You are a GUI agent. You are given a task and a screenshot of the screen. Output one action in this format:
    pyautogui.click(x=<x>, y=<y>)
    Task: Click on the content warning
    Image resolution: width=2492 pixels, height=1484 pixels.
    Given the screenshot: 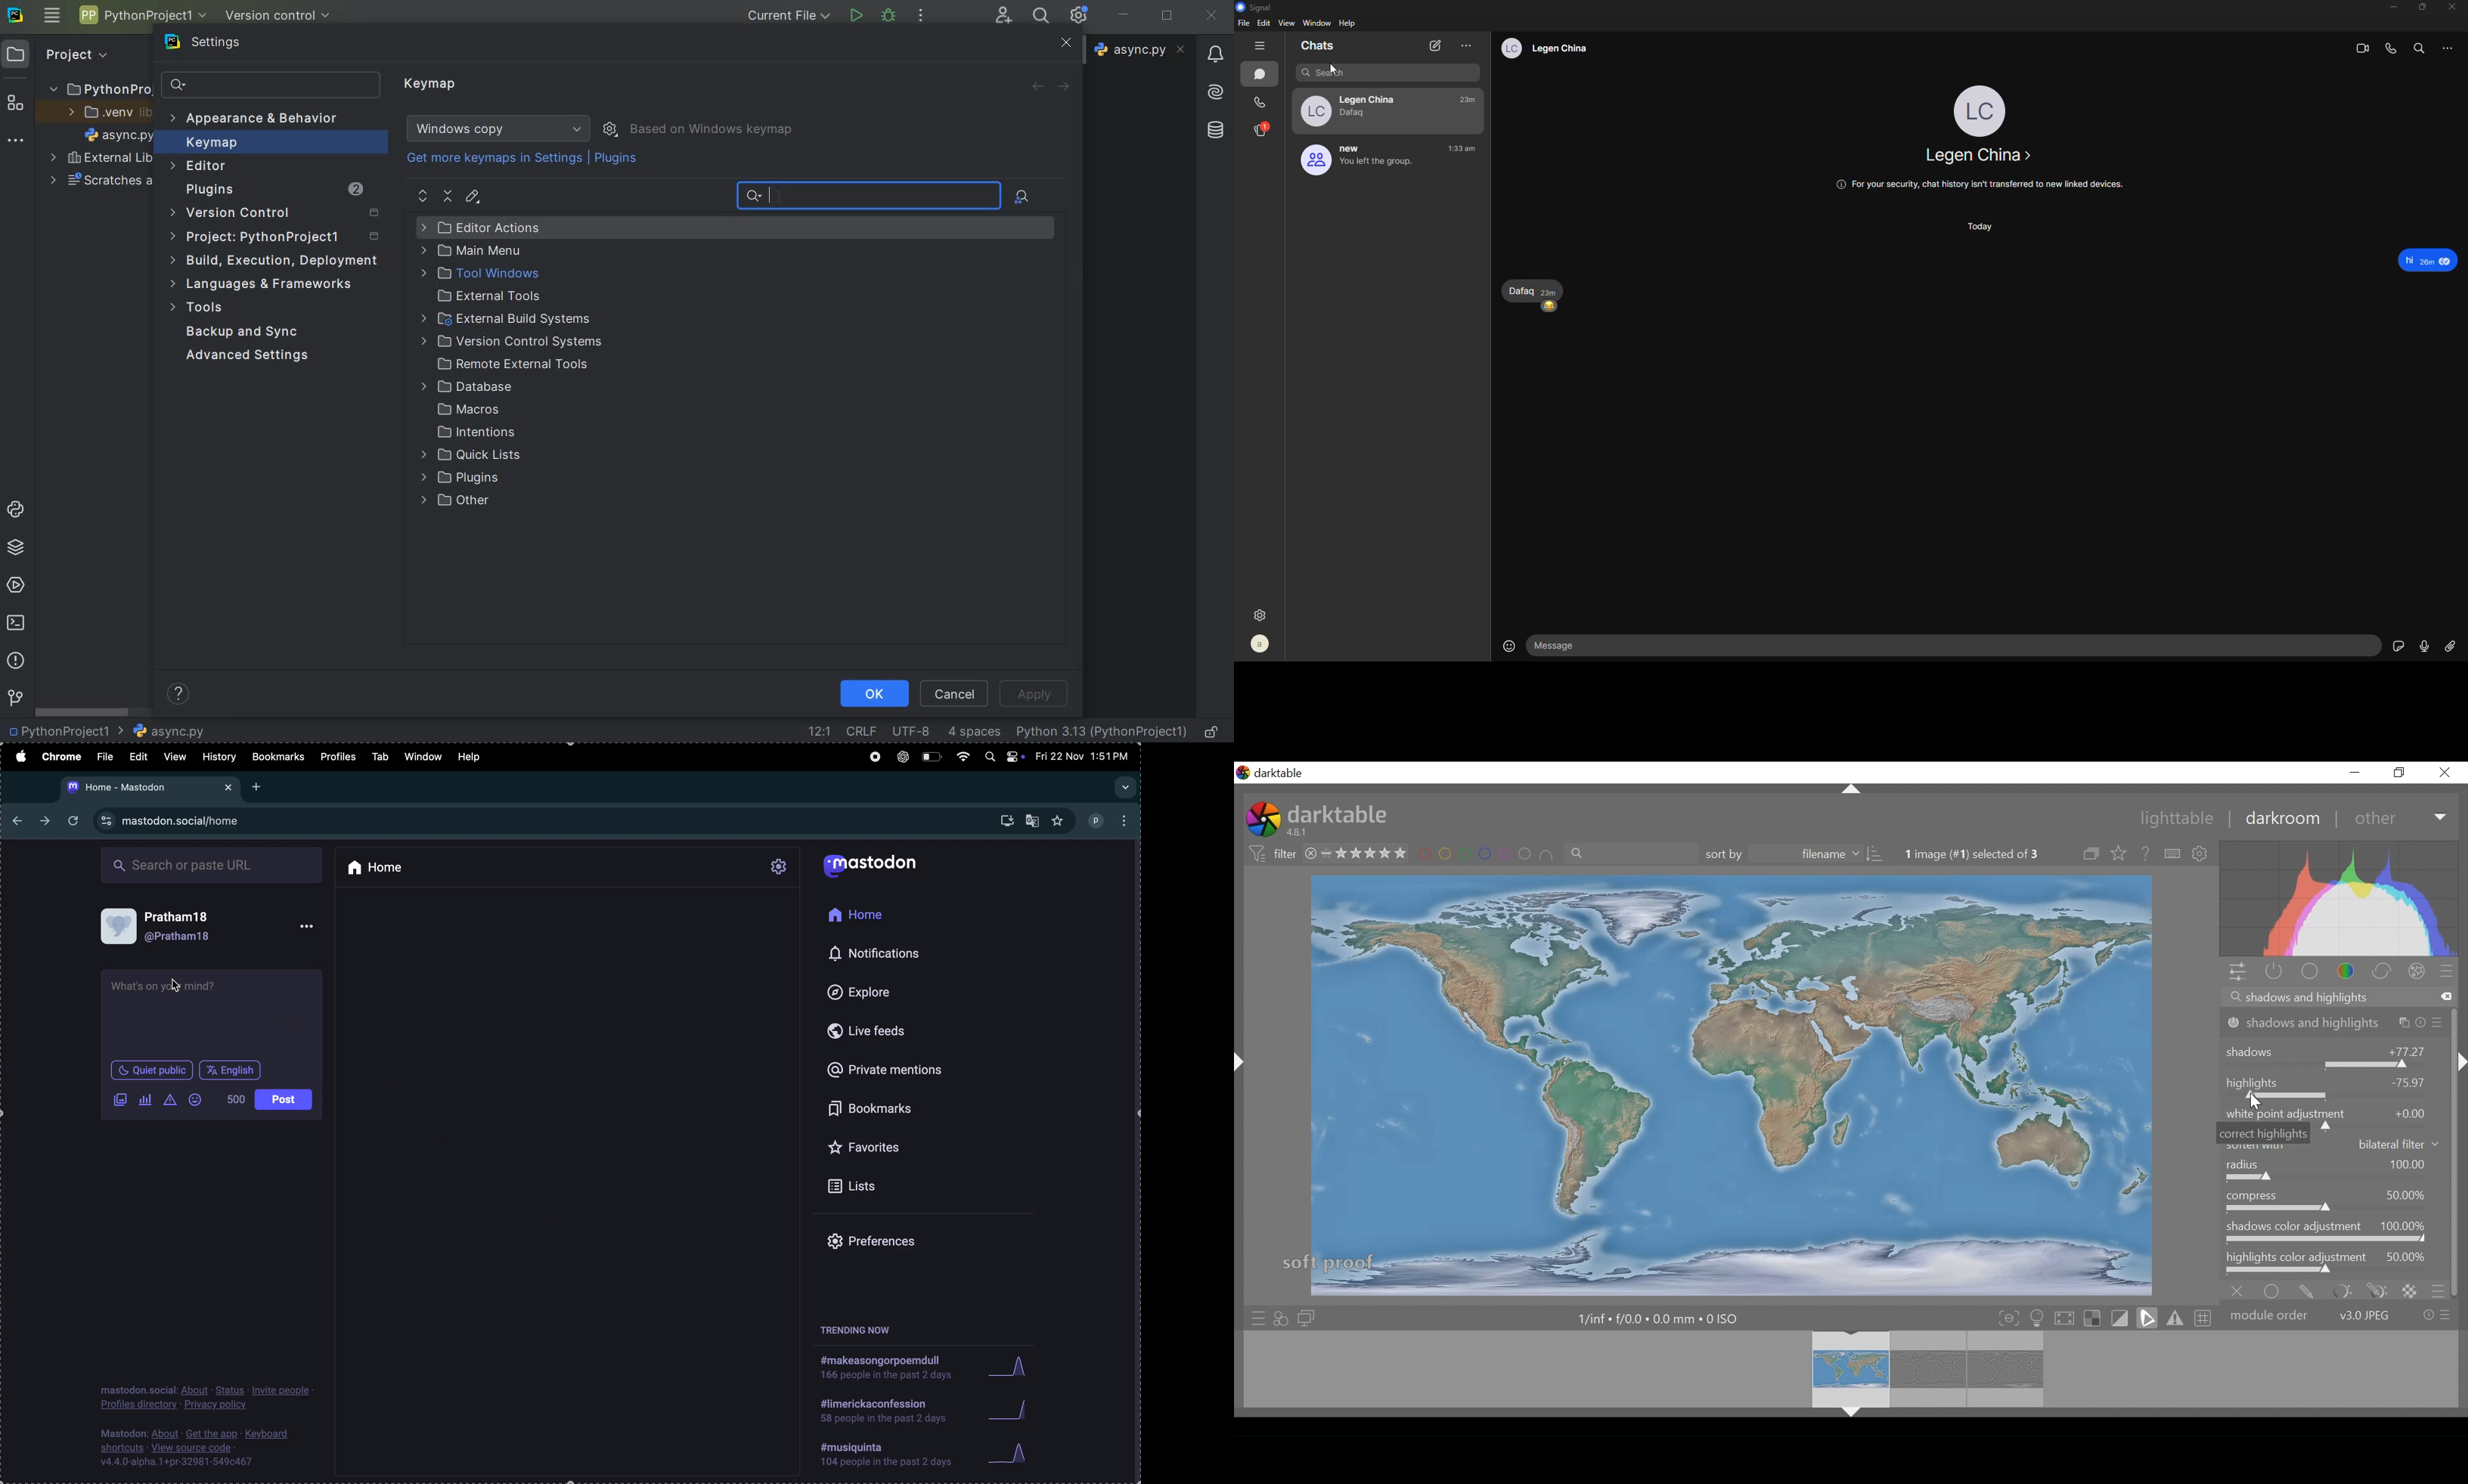 What is the action you would take?
    pyautogui.click(x=168, y=1100)
    